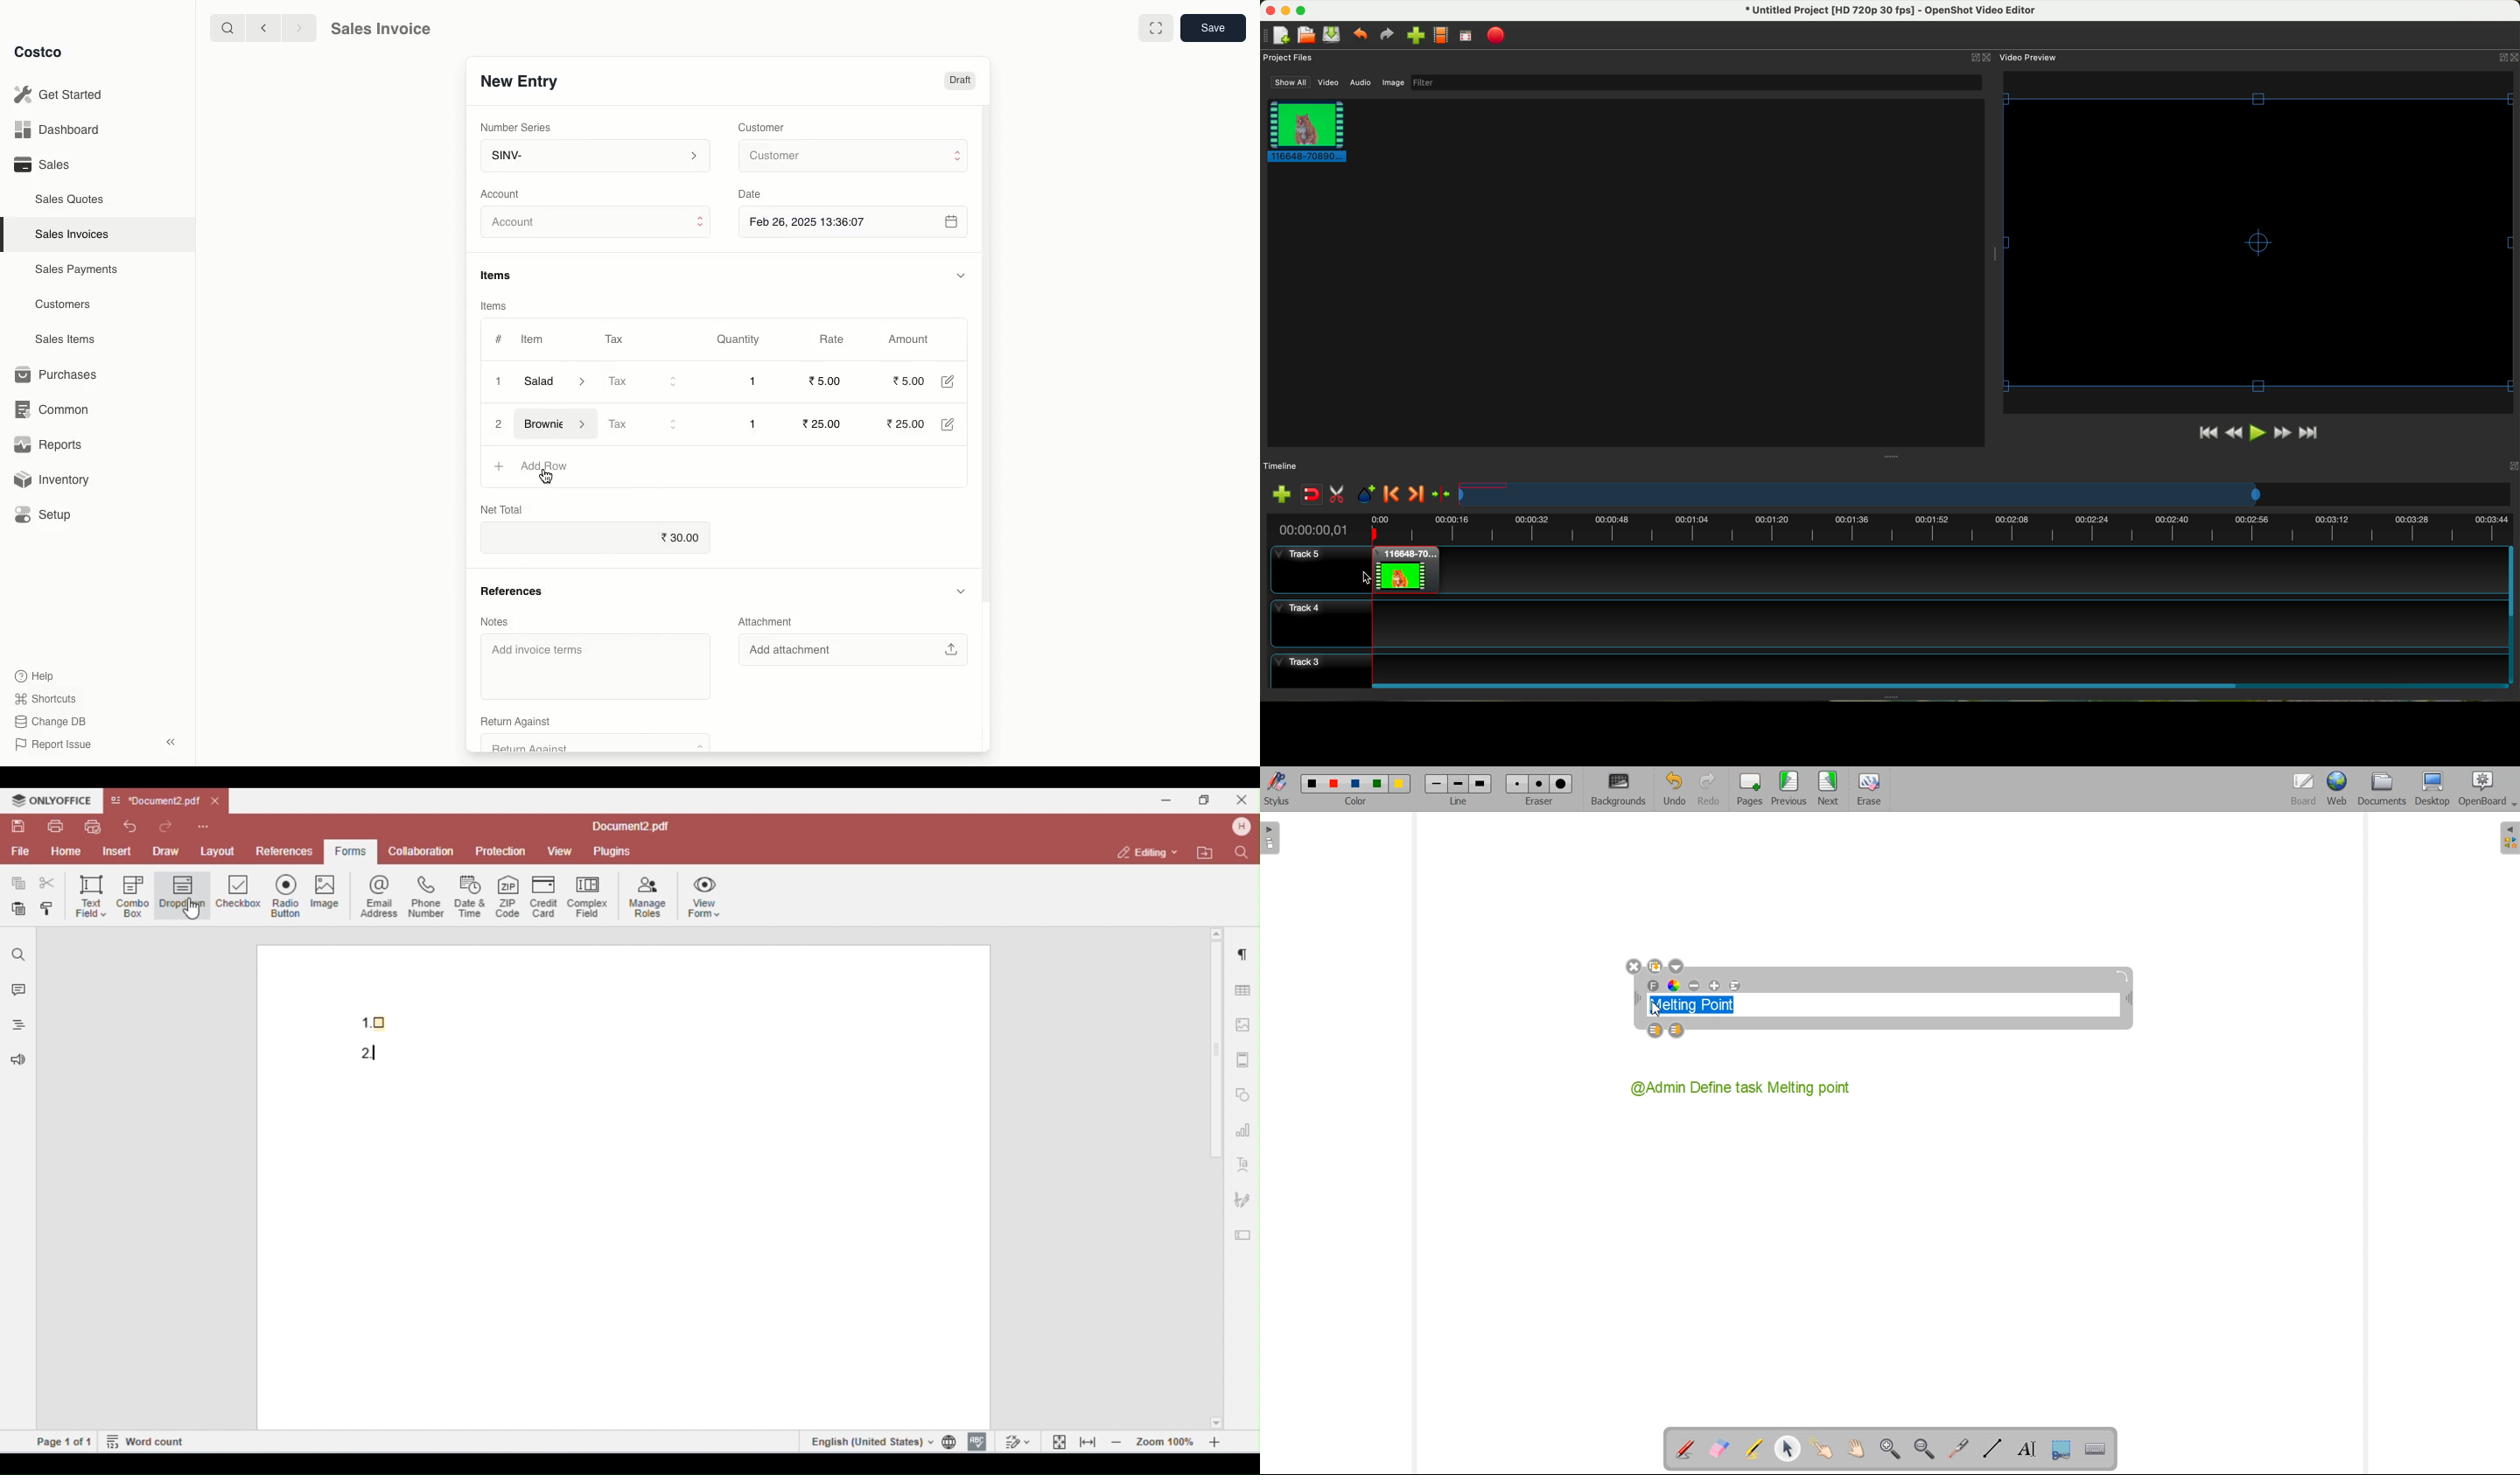  I want to click on Quantity, so click(737, 340).